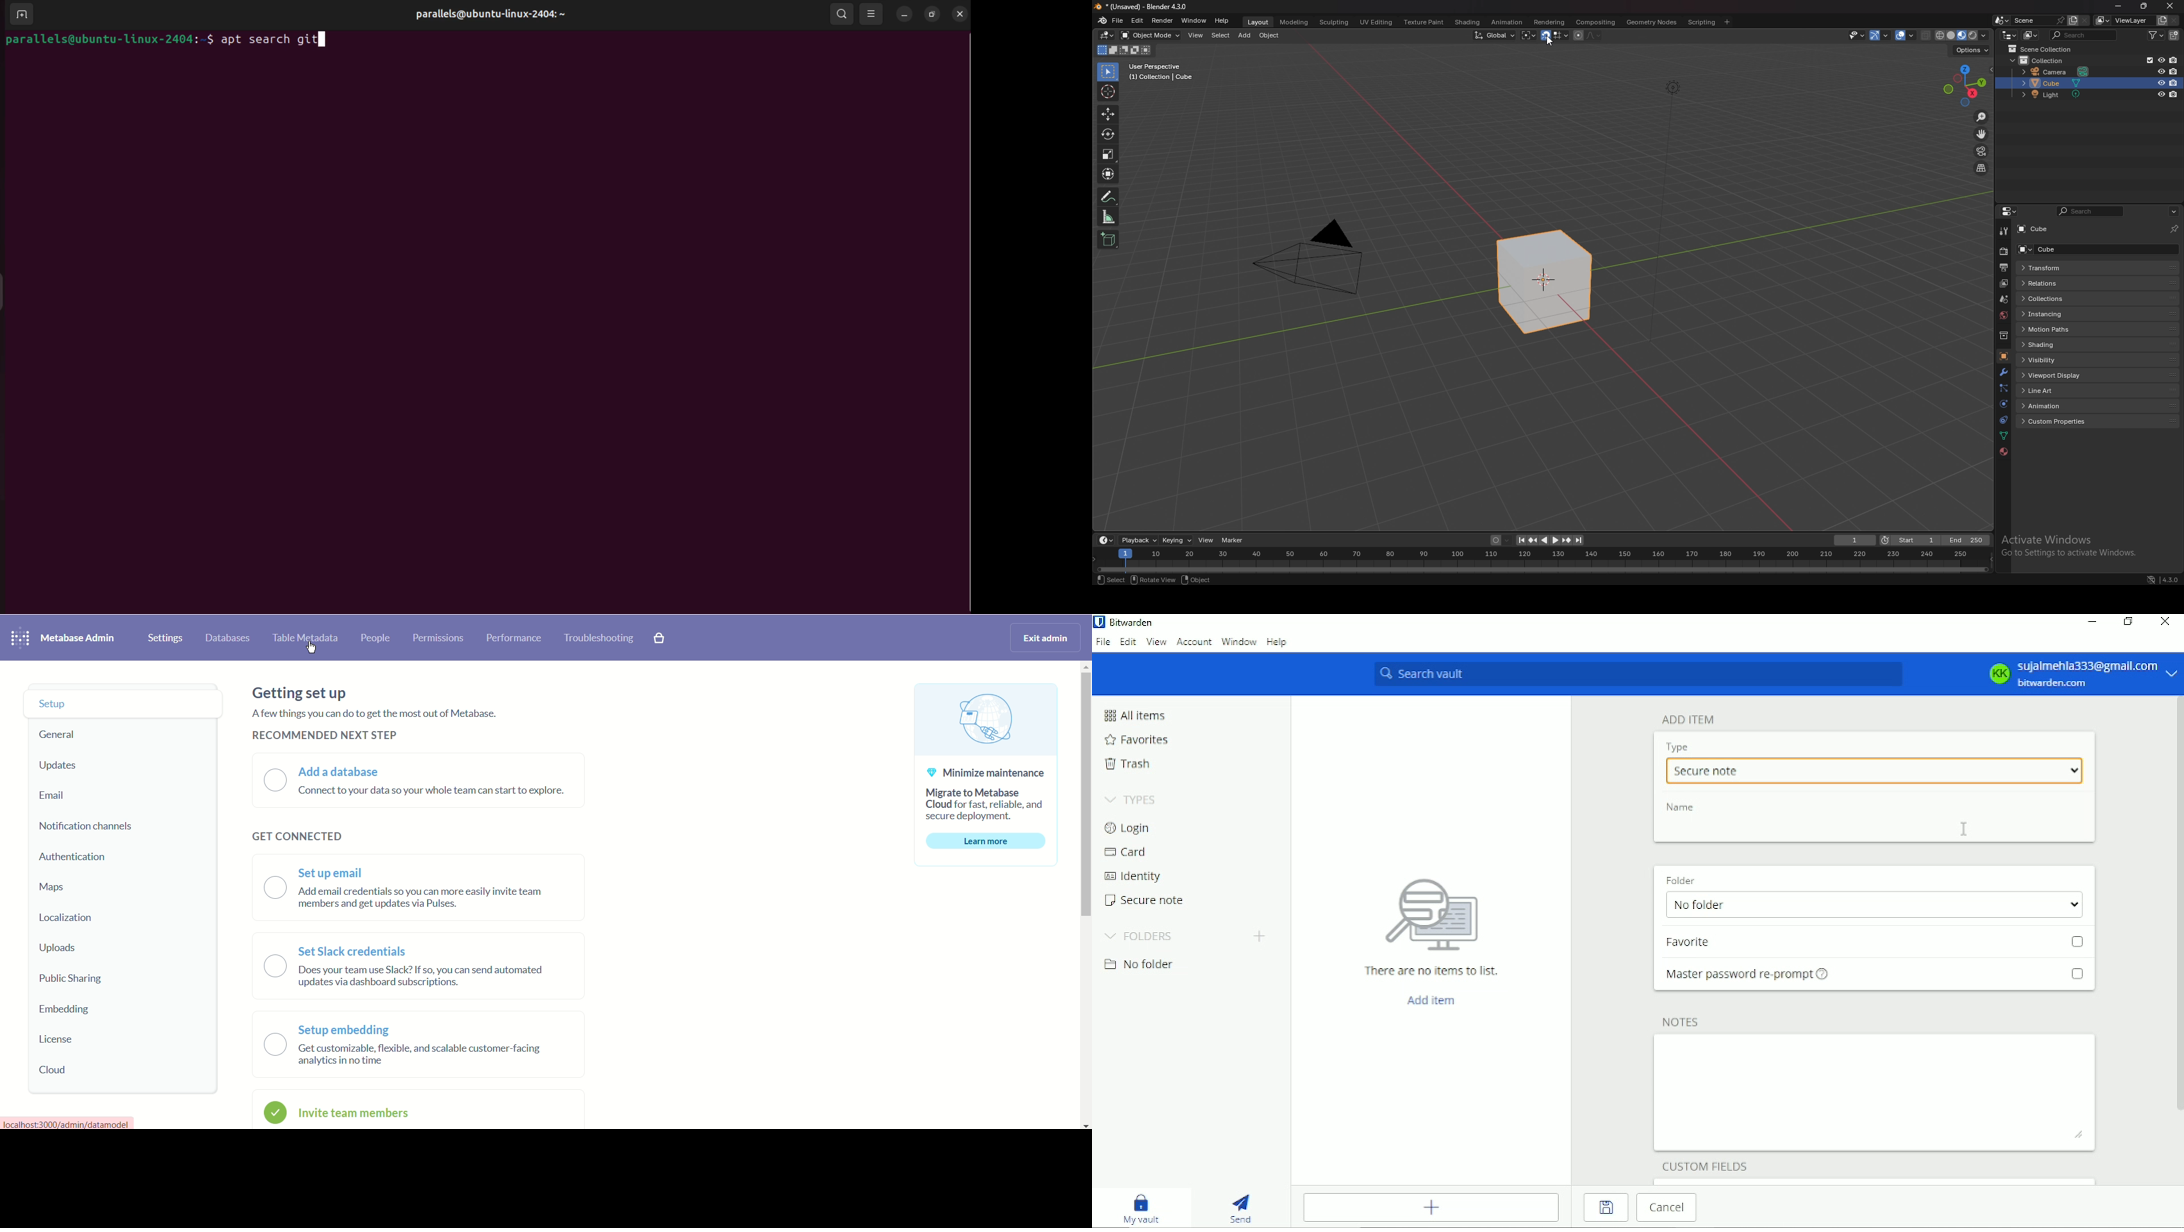 Image resolution: width=2184 pixels, height=1232 pixels. What do you see at coordinates (2004, 316) in the screenshot?
I see `world` at bounding box center [2004, 316].